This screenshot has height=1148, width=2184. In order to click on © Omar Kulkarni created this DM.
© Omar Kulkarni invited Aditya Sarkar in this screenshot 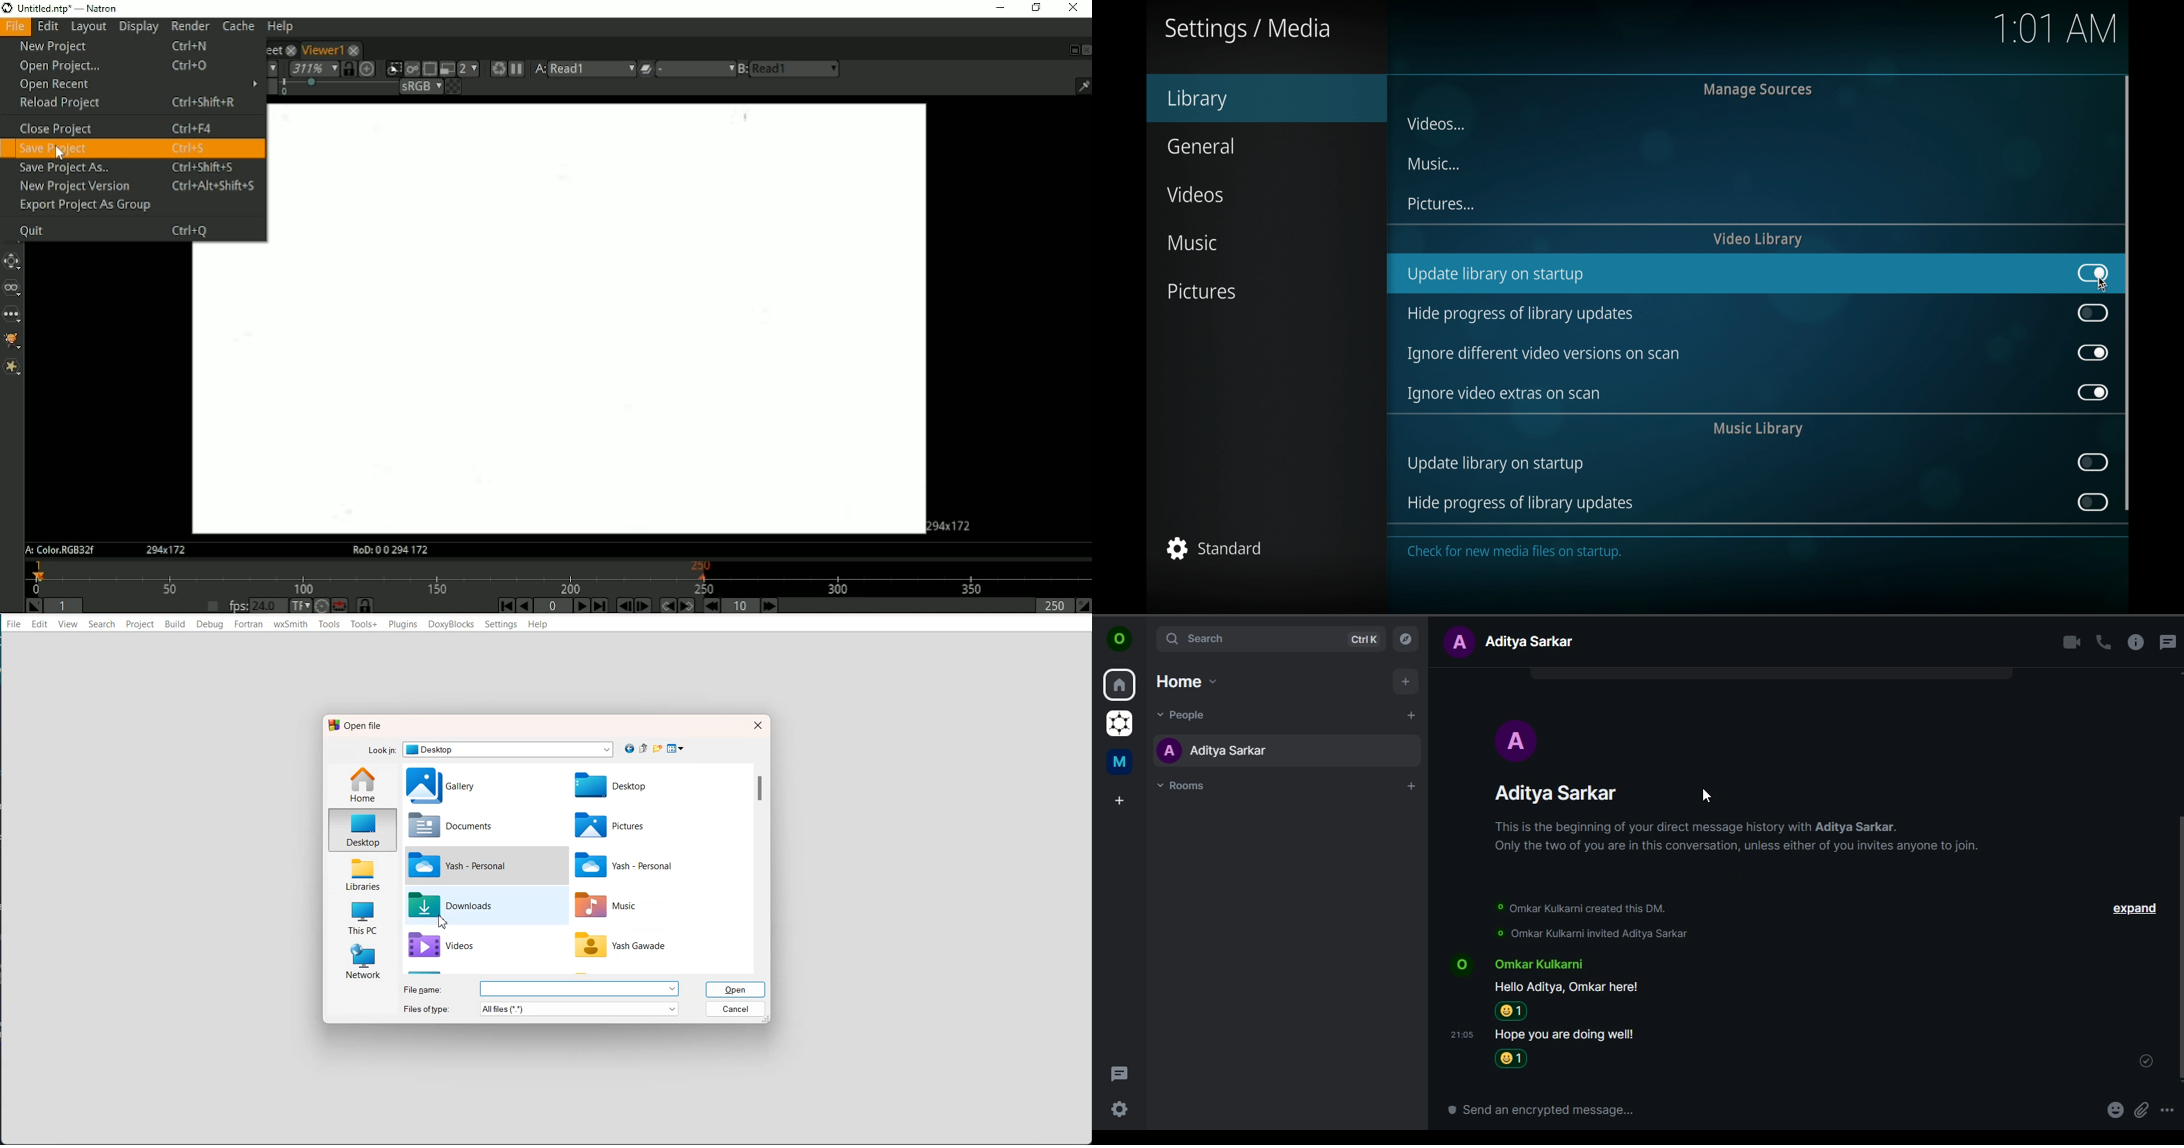, I will do `click(1590, 923)`.